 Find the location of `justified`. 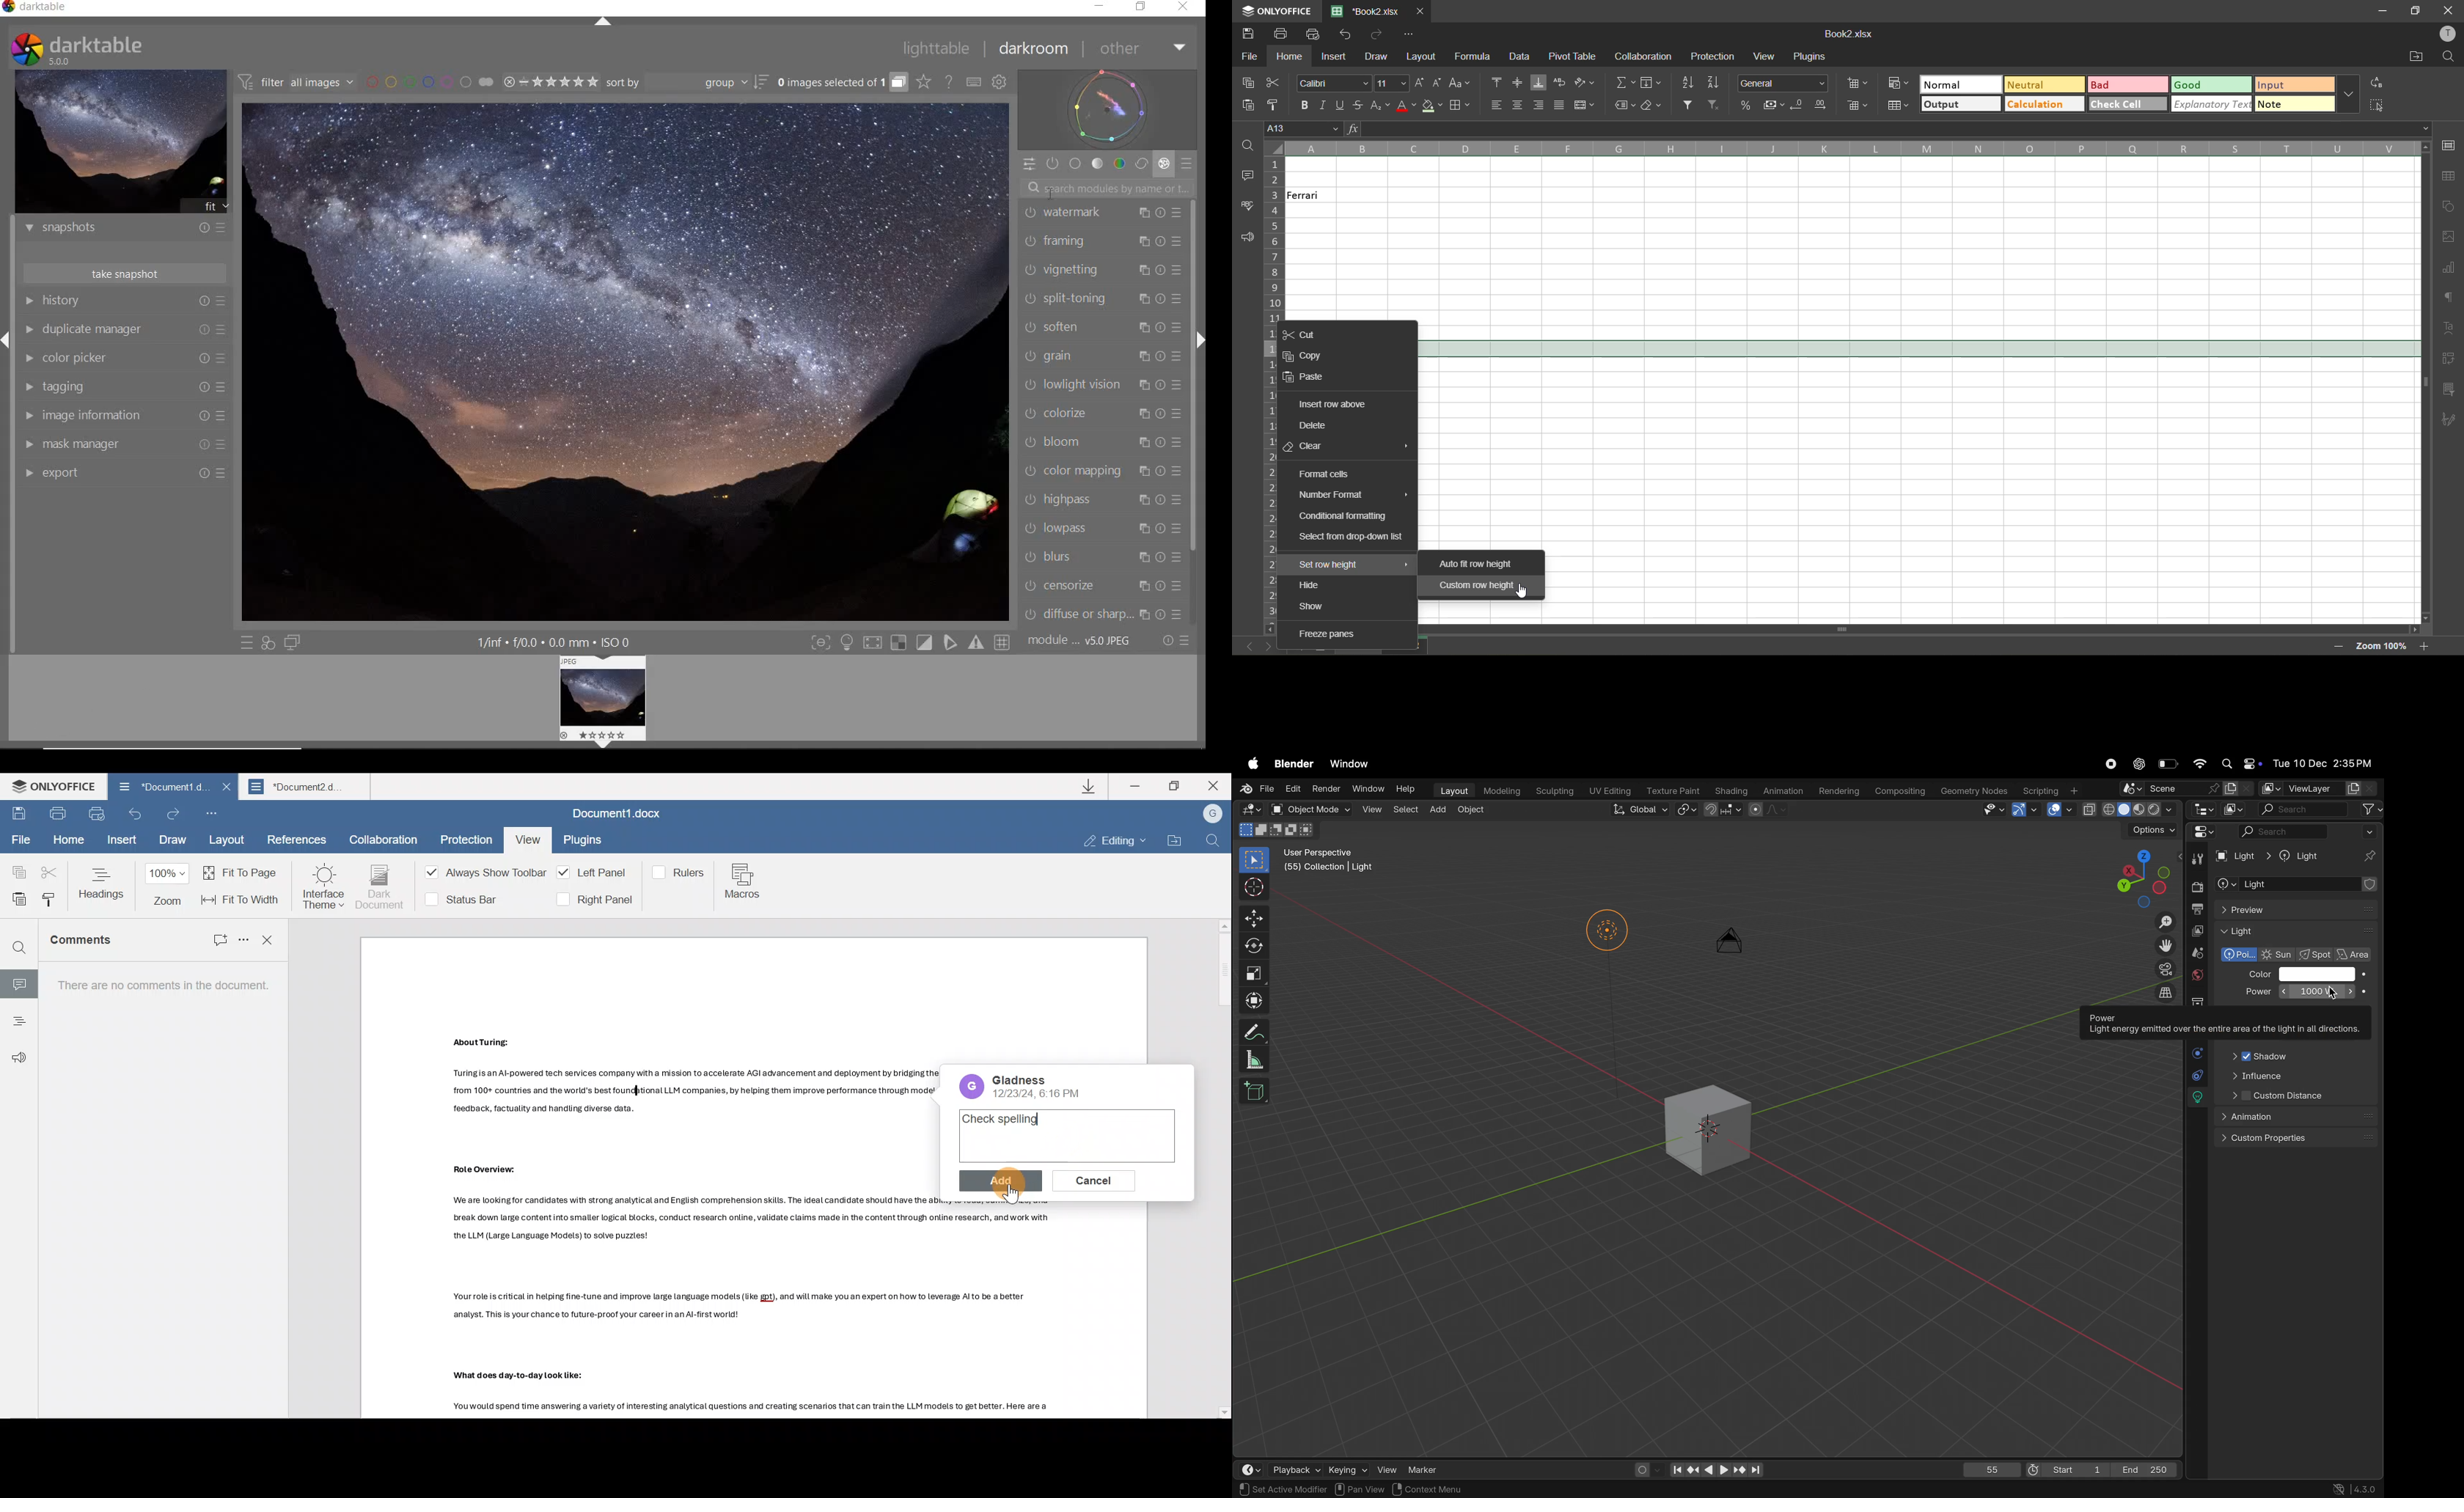

justified is located at coordinates (1560, 105).